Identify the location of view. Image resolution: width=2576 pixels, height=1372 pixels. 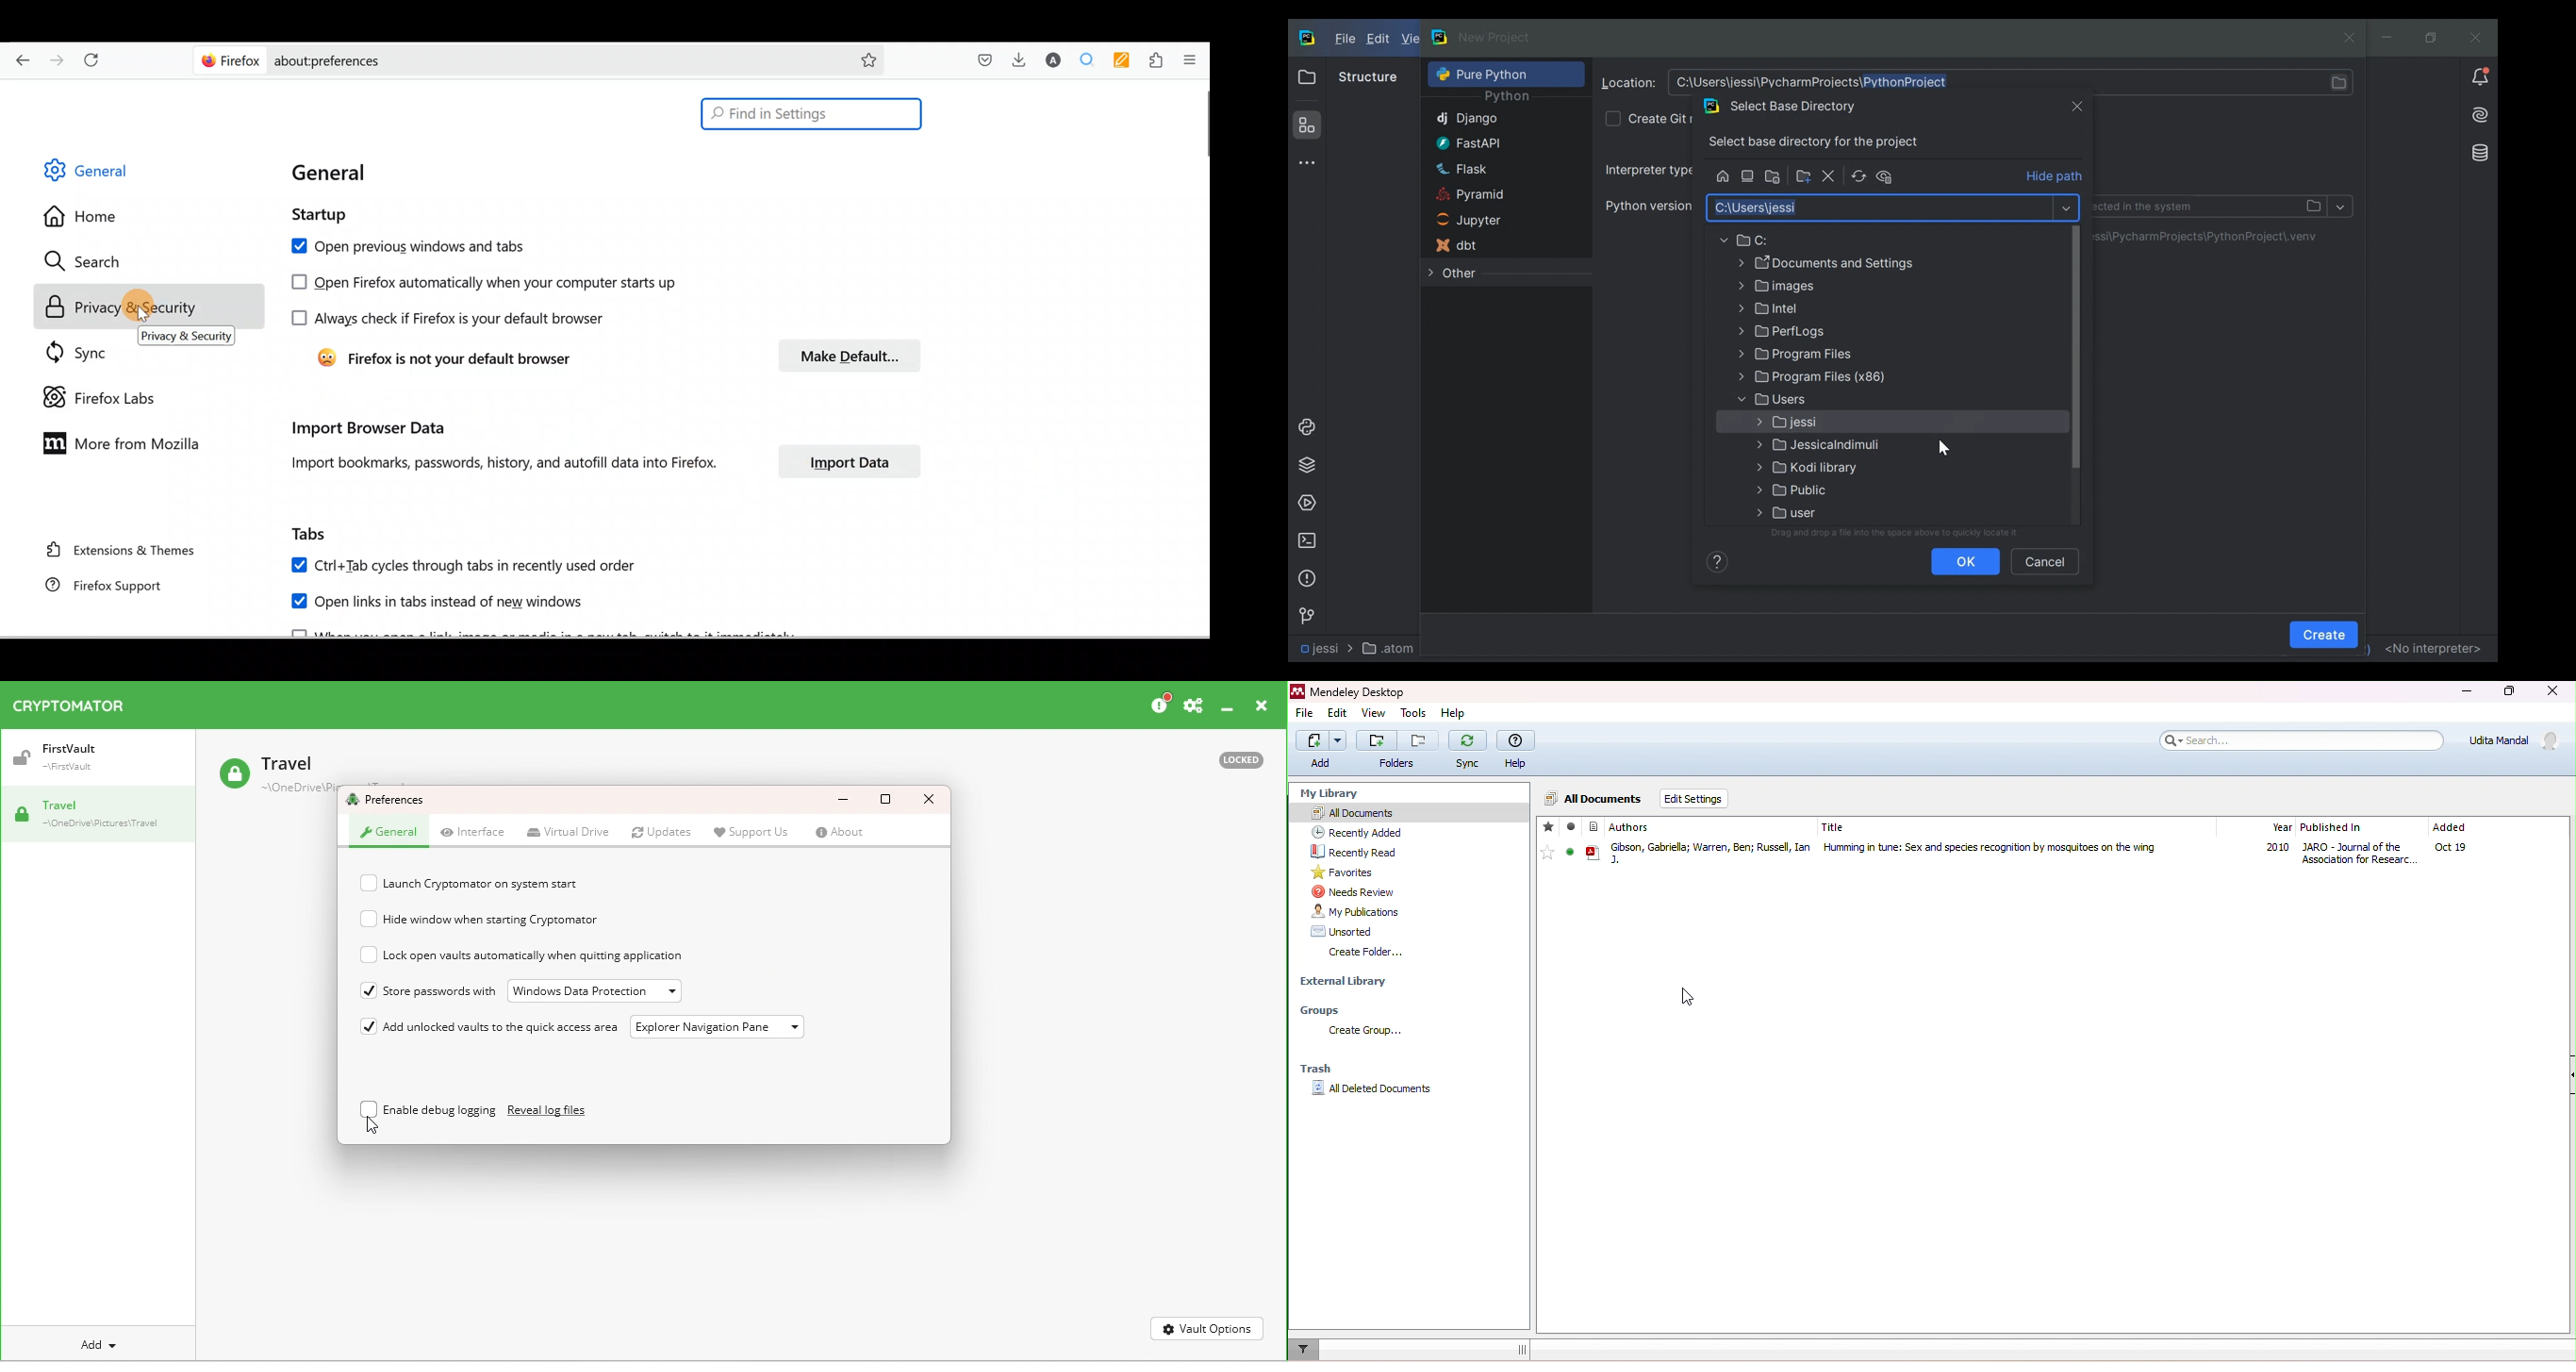
(1375, 714).